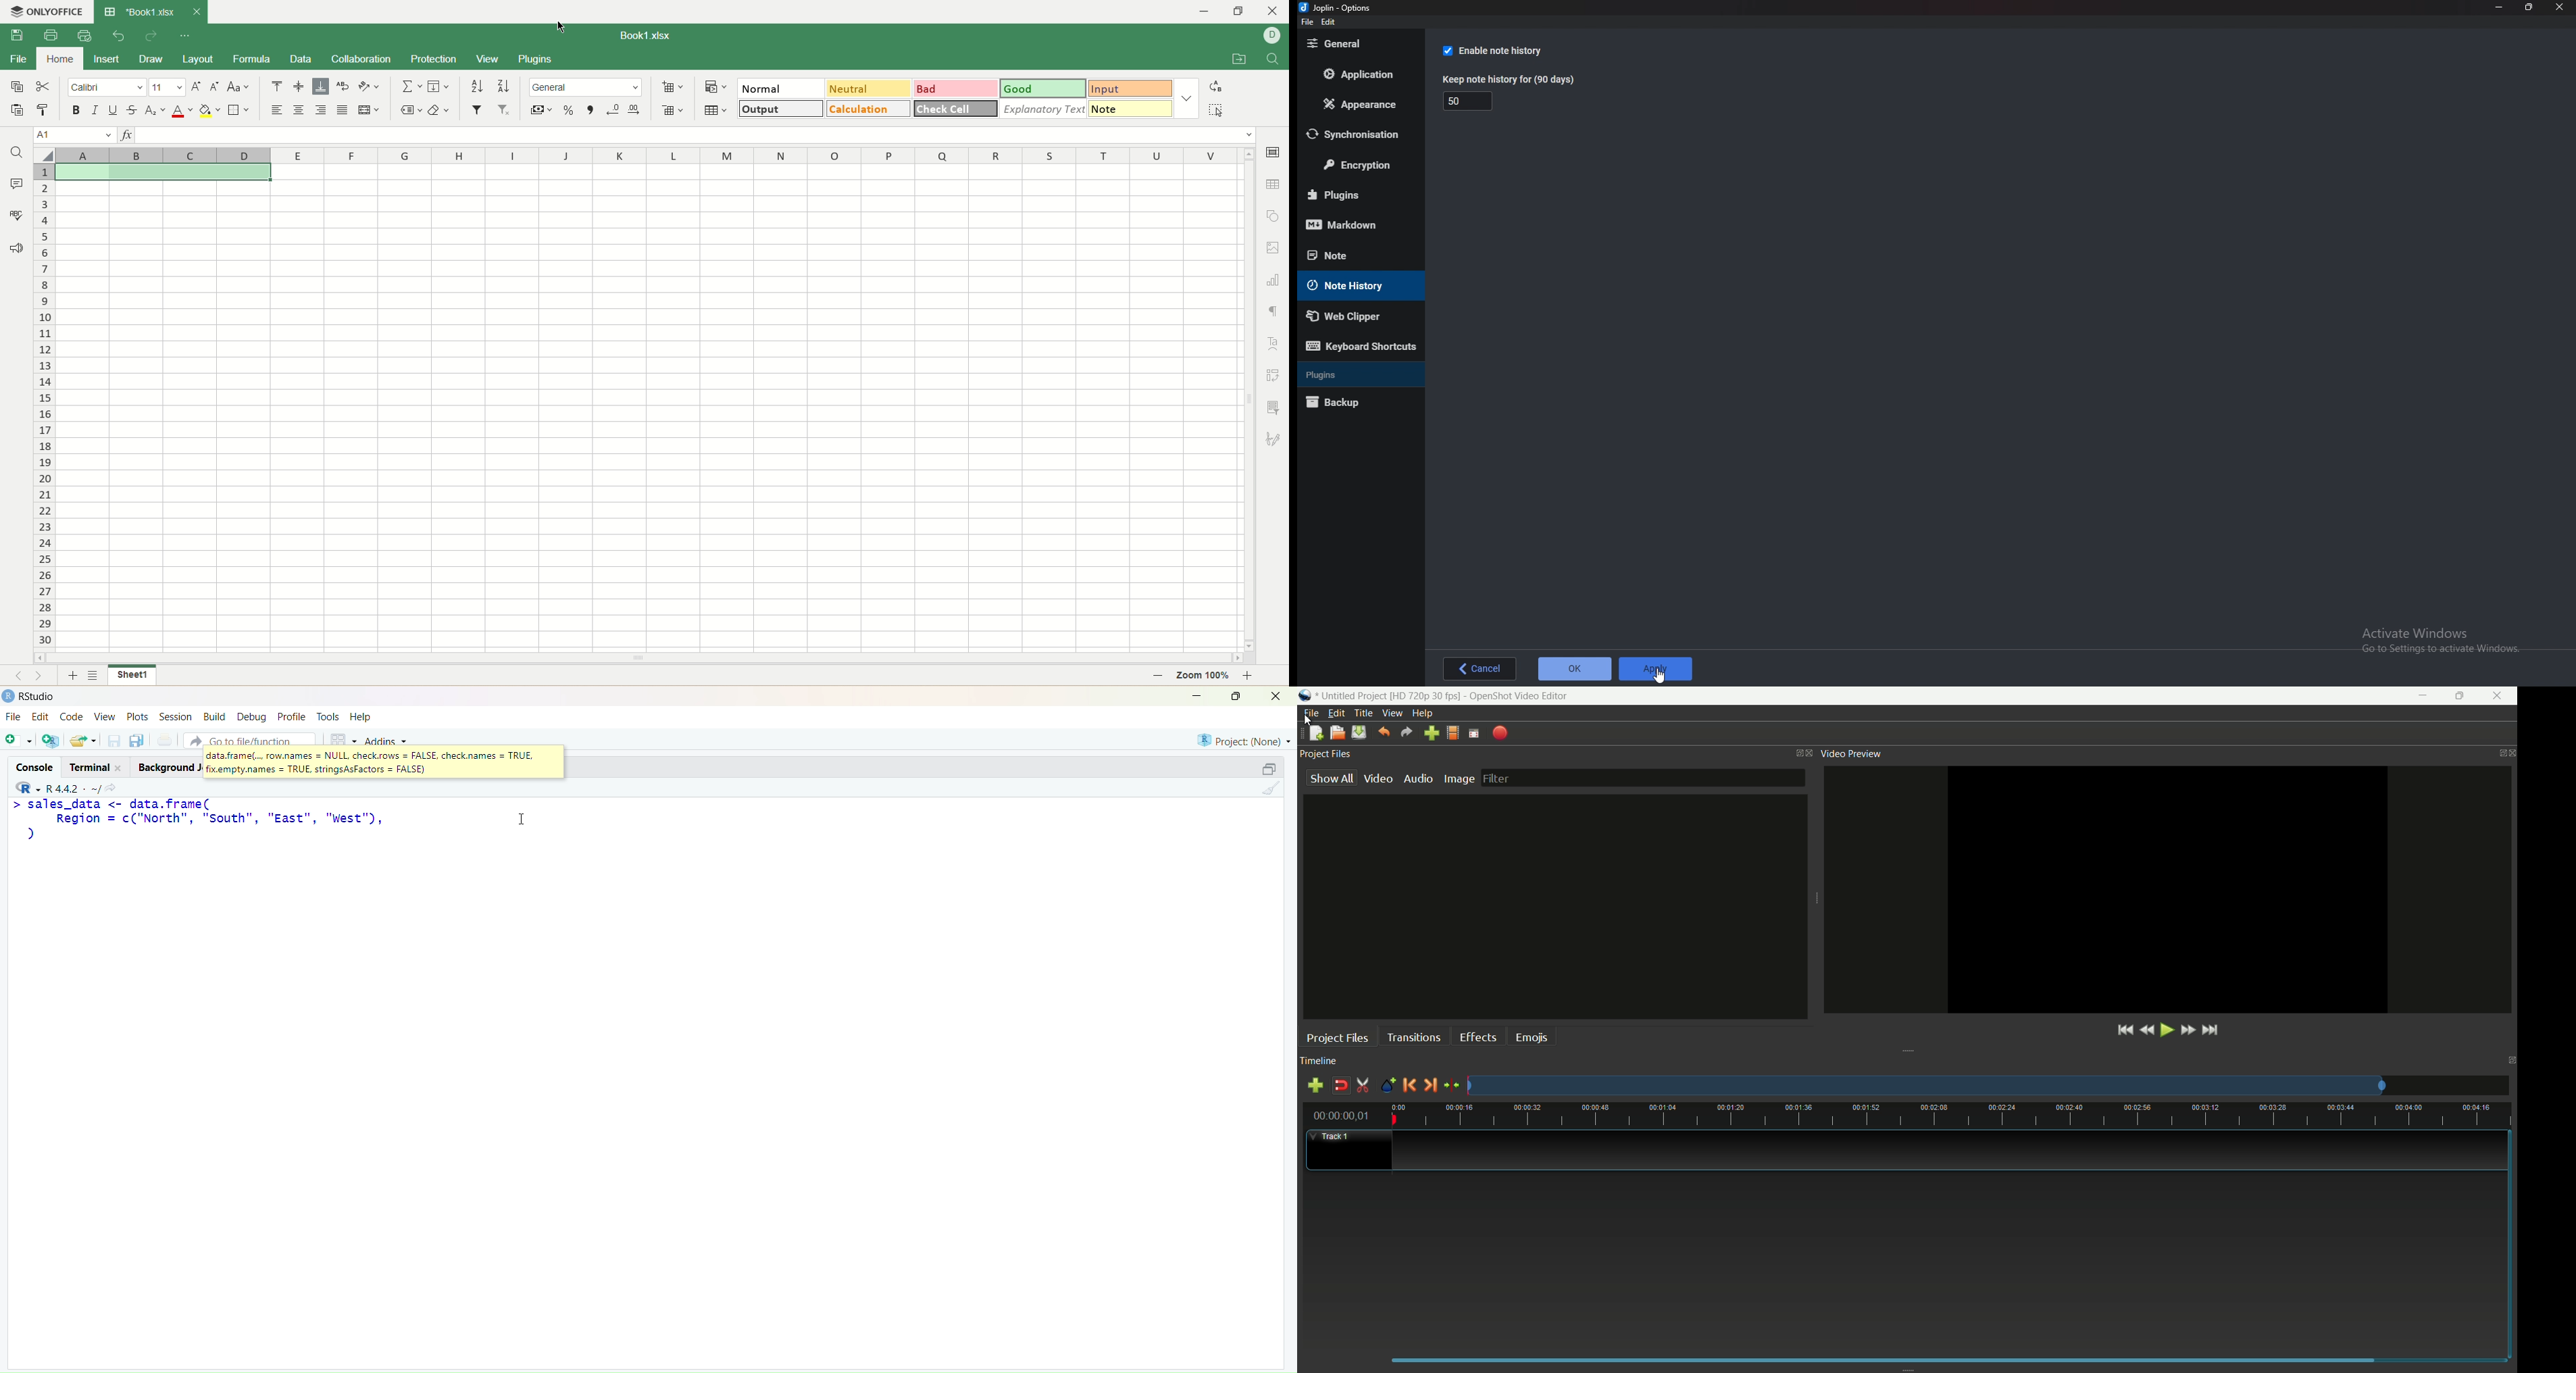 The width and height of the screenshot is (2576, 1400). Describe the element at coordinates (47, 12) in the screenshot. I see `onlyoffice` at that location.